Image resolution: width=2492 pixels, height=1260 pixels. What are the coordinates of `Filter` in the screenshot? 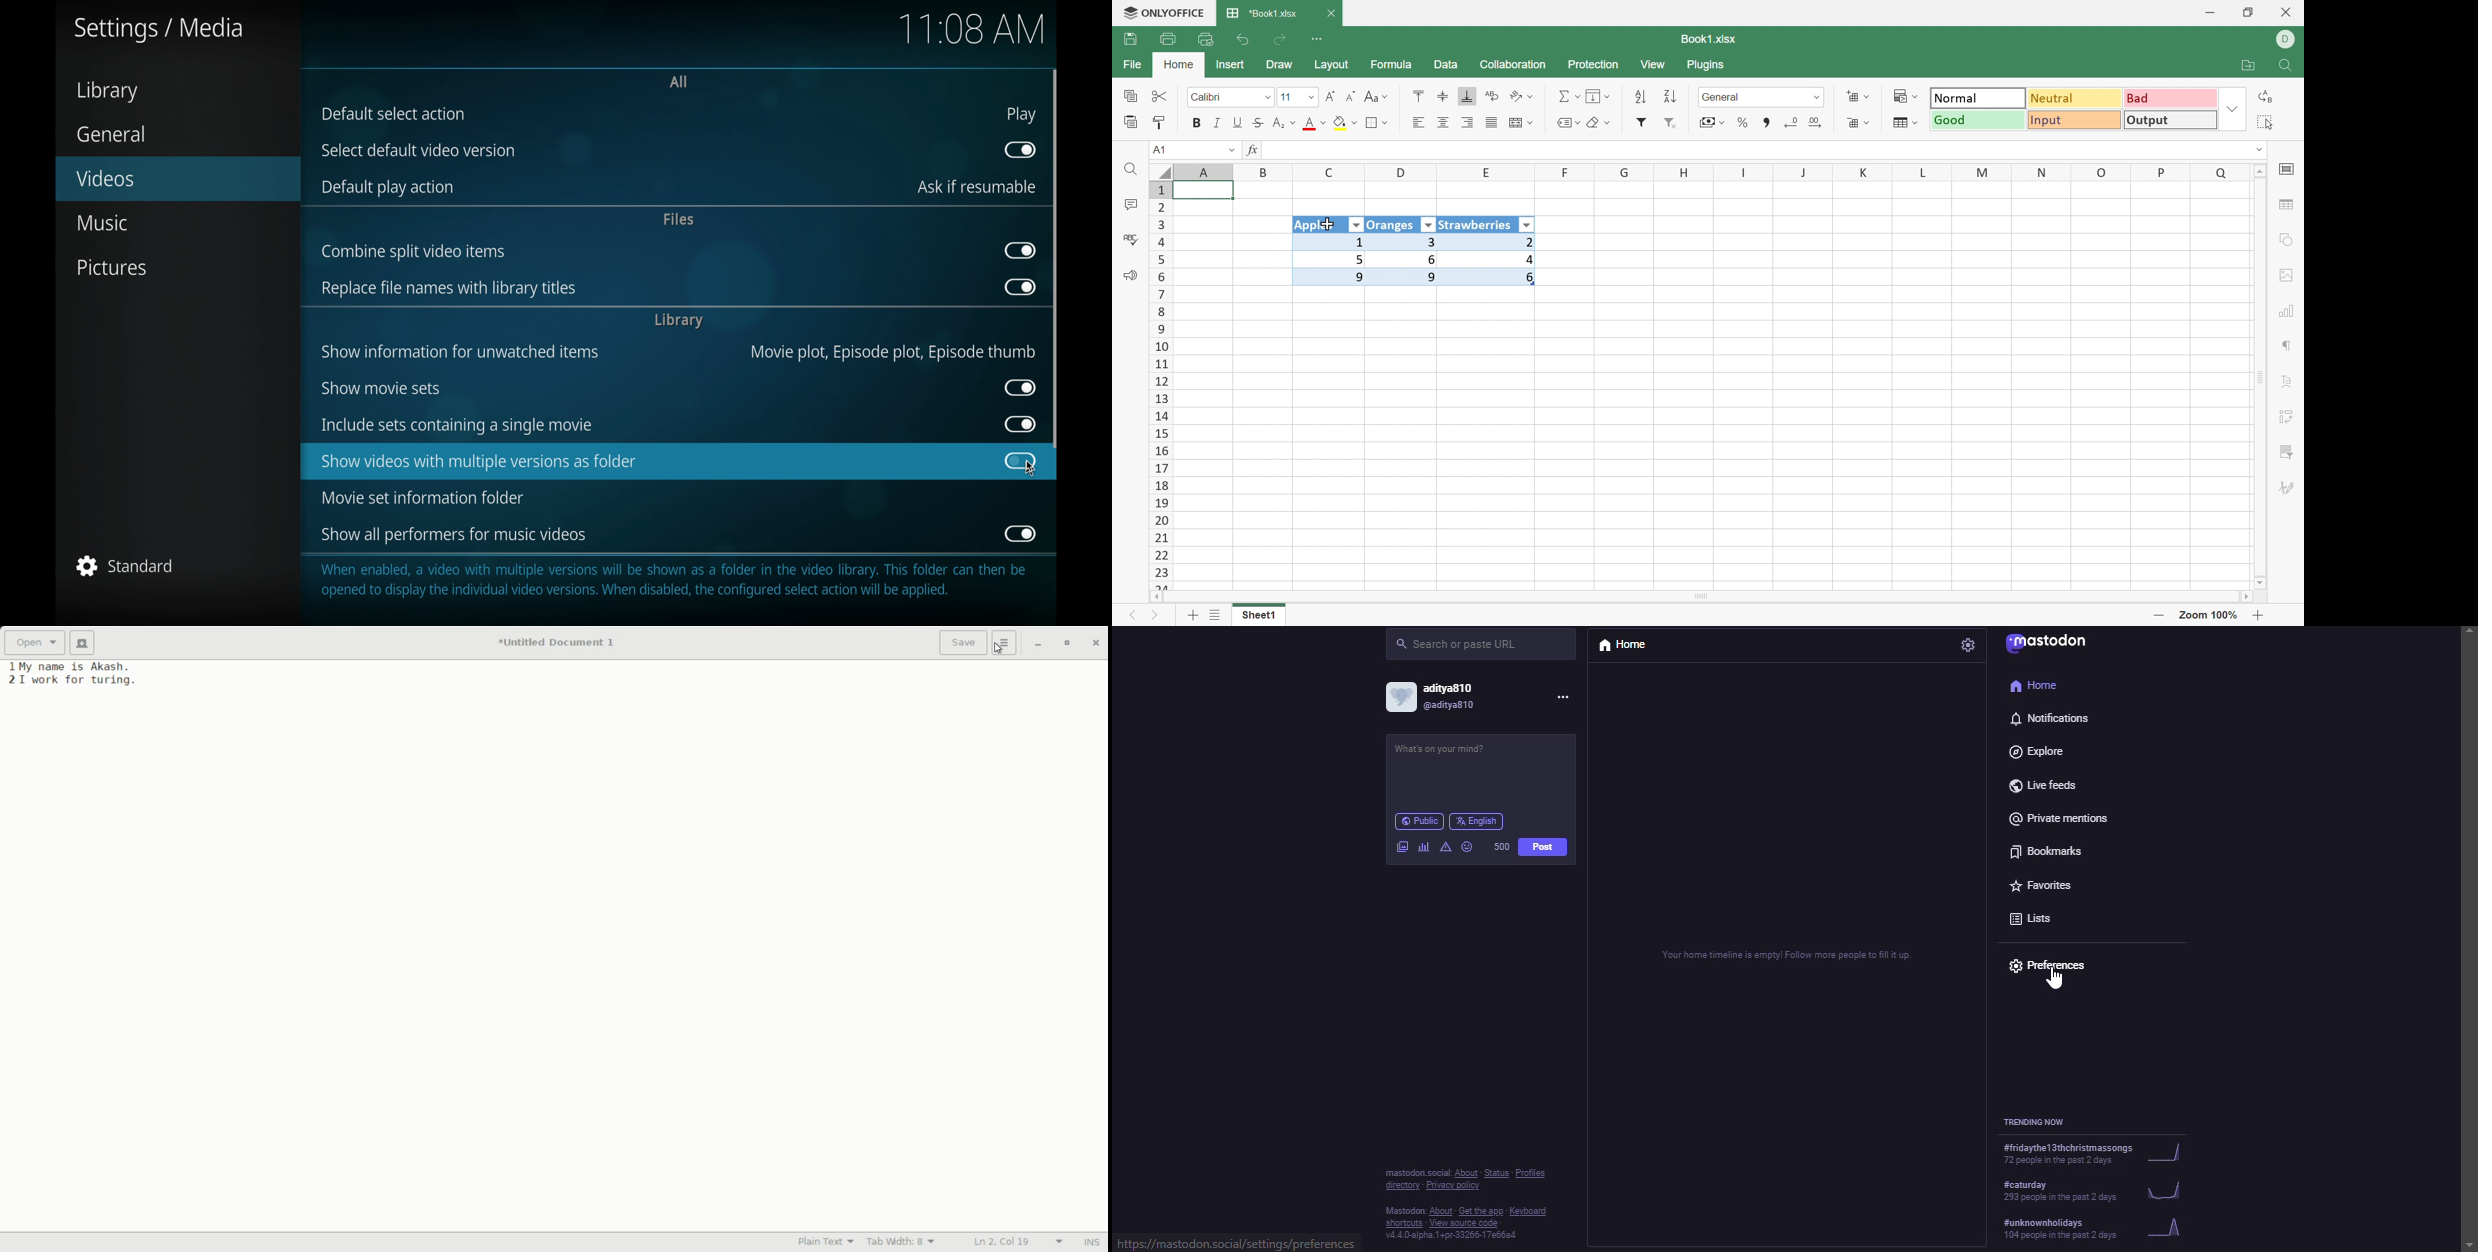 It's located at (1642, 122).